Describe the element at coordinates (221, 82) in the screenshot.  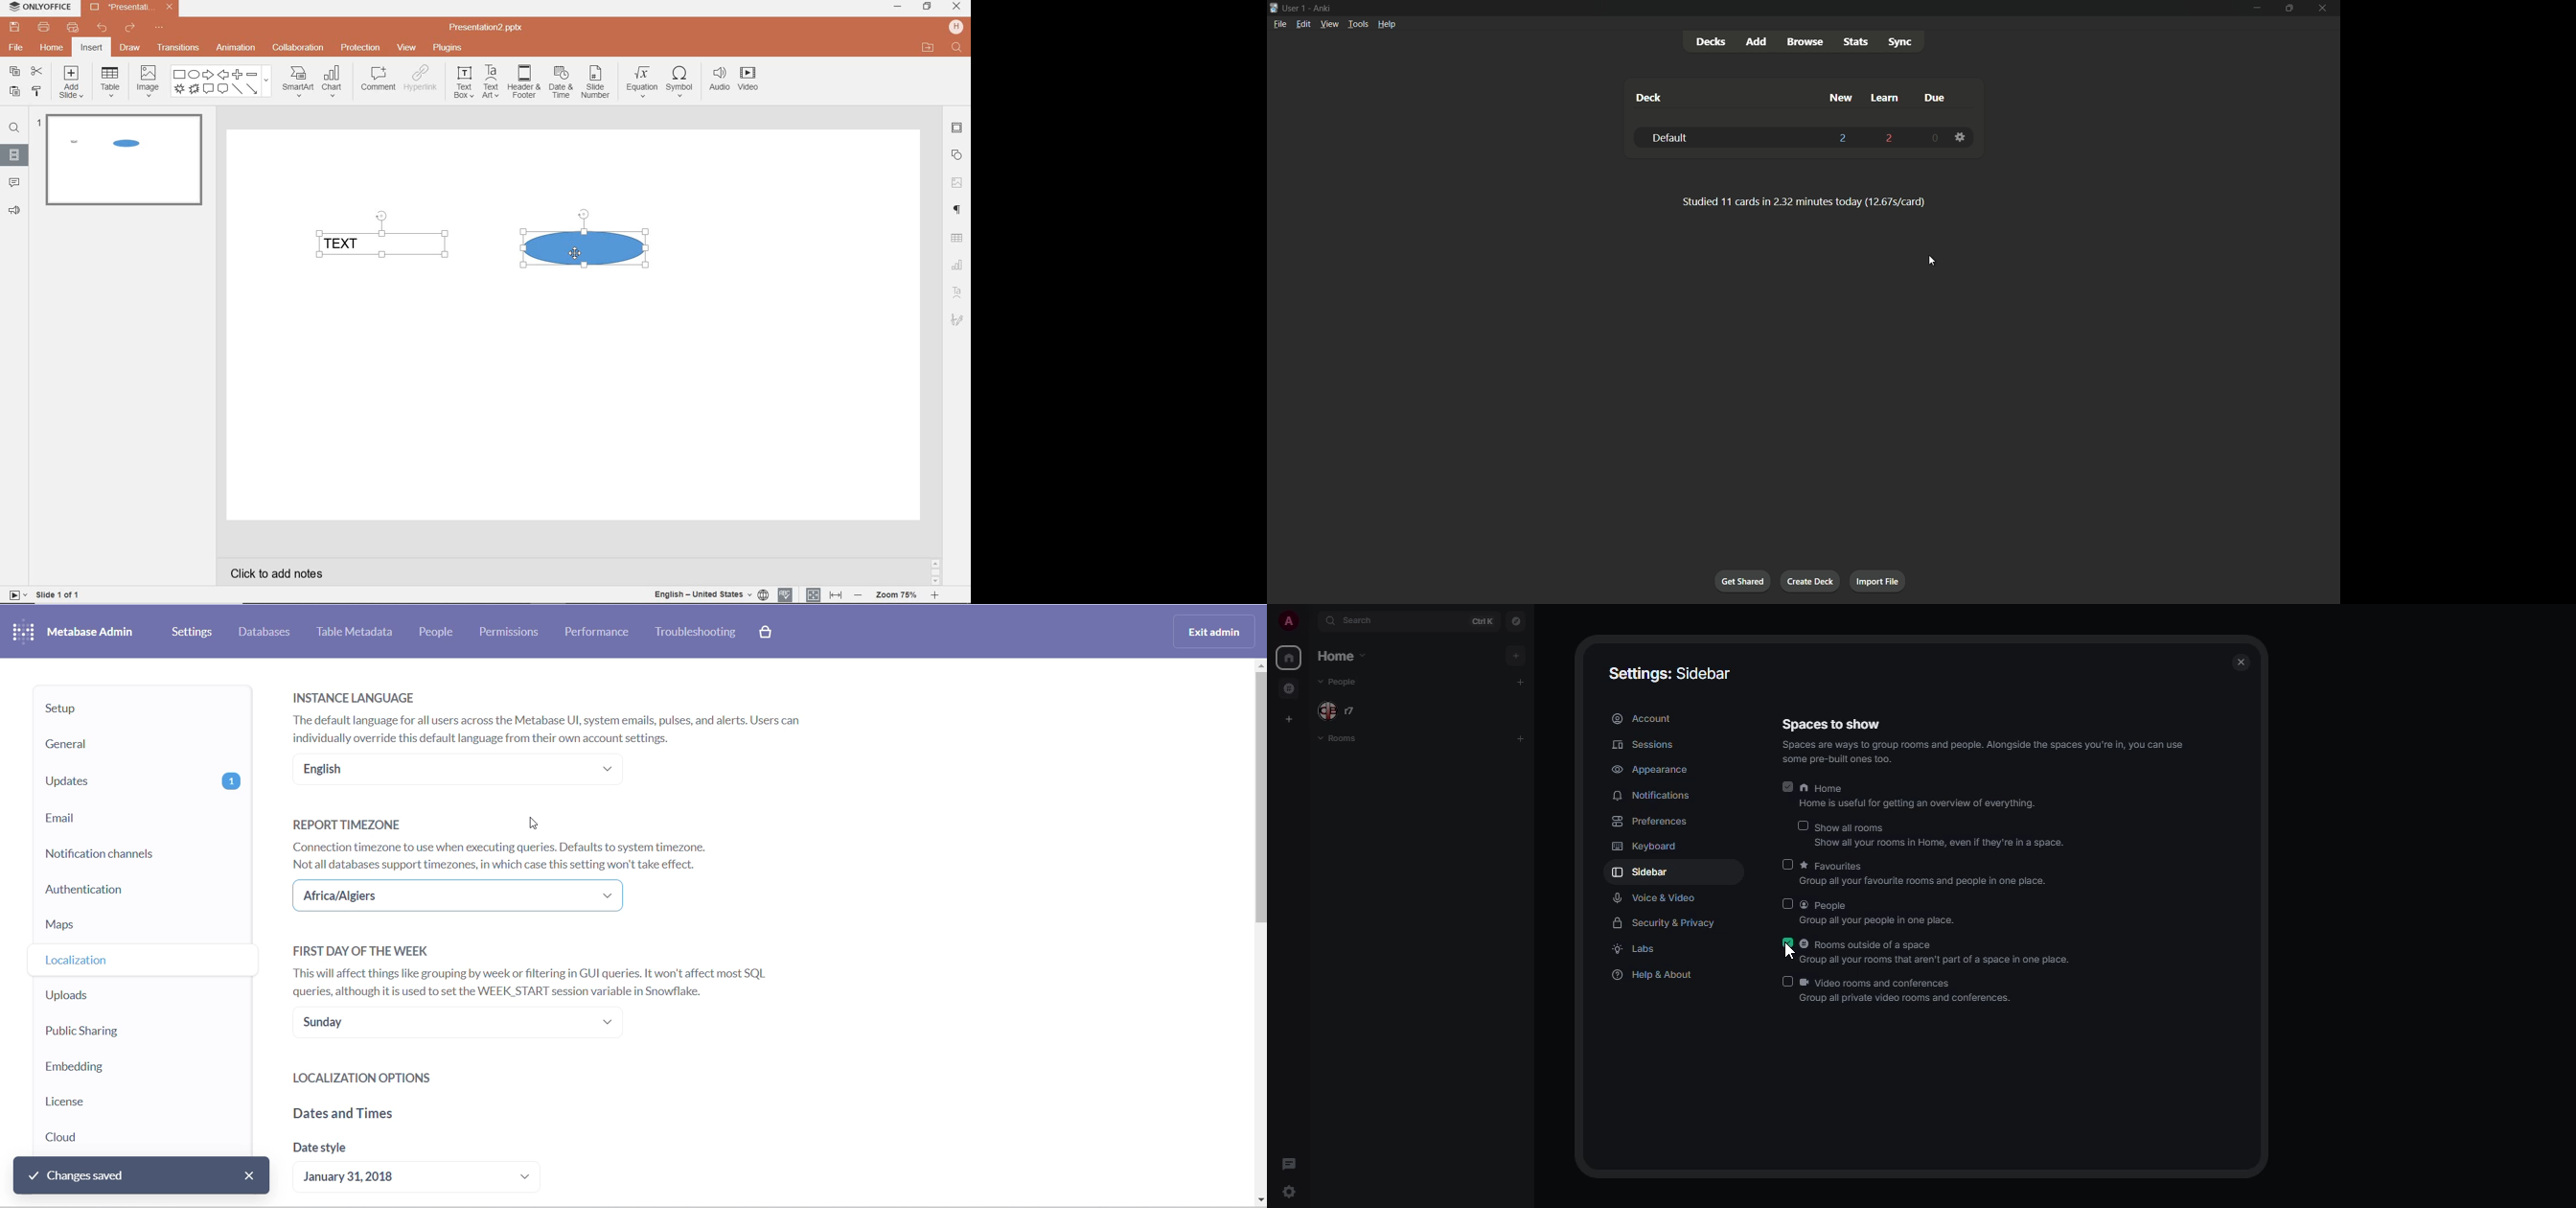
I see `shape` at that location.